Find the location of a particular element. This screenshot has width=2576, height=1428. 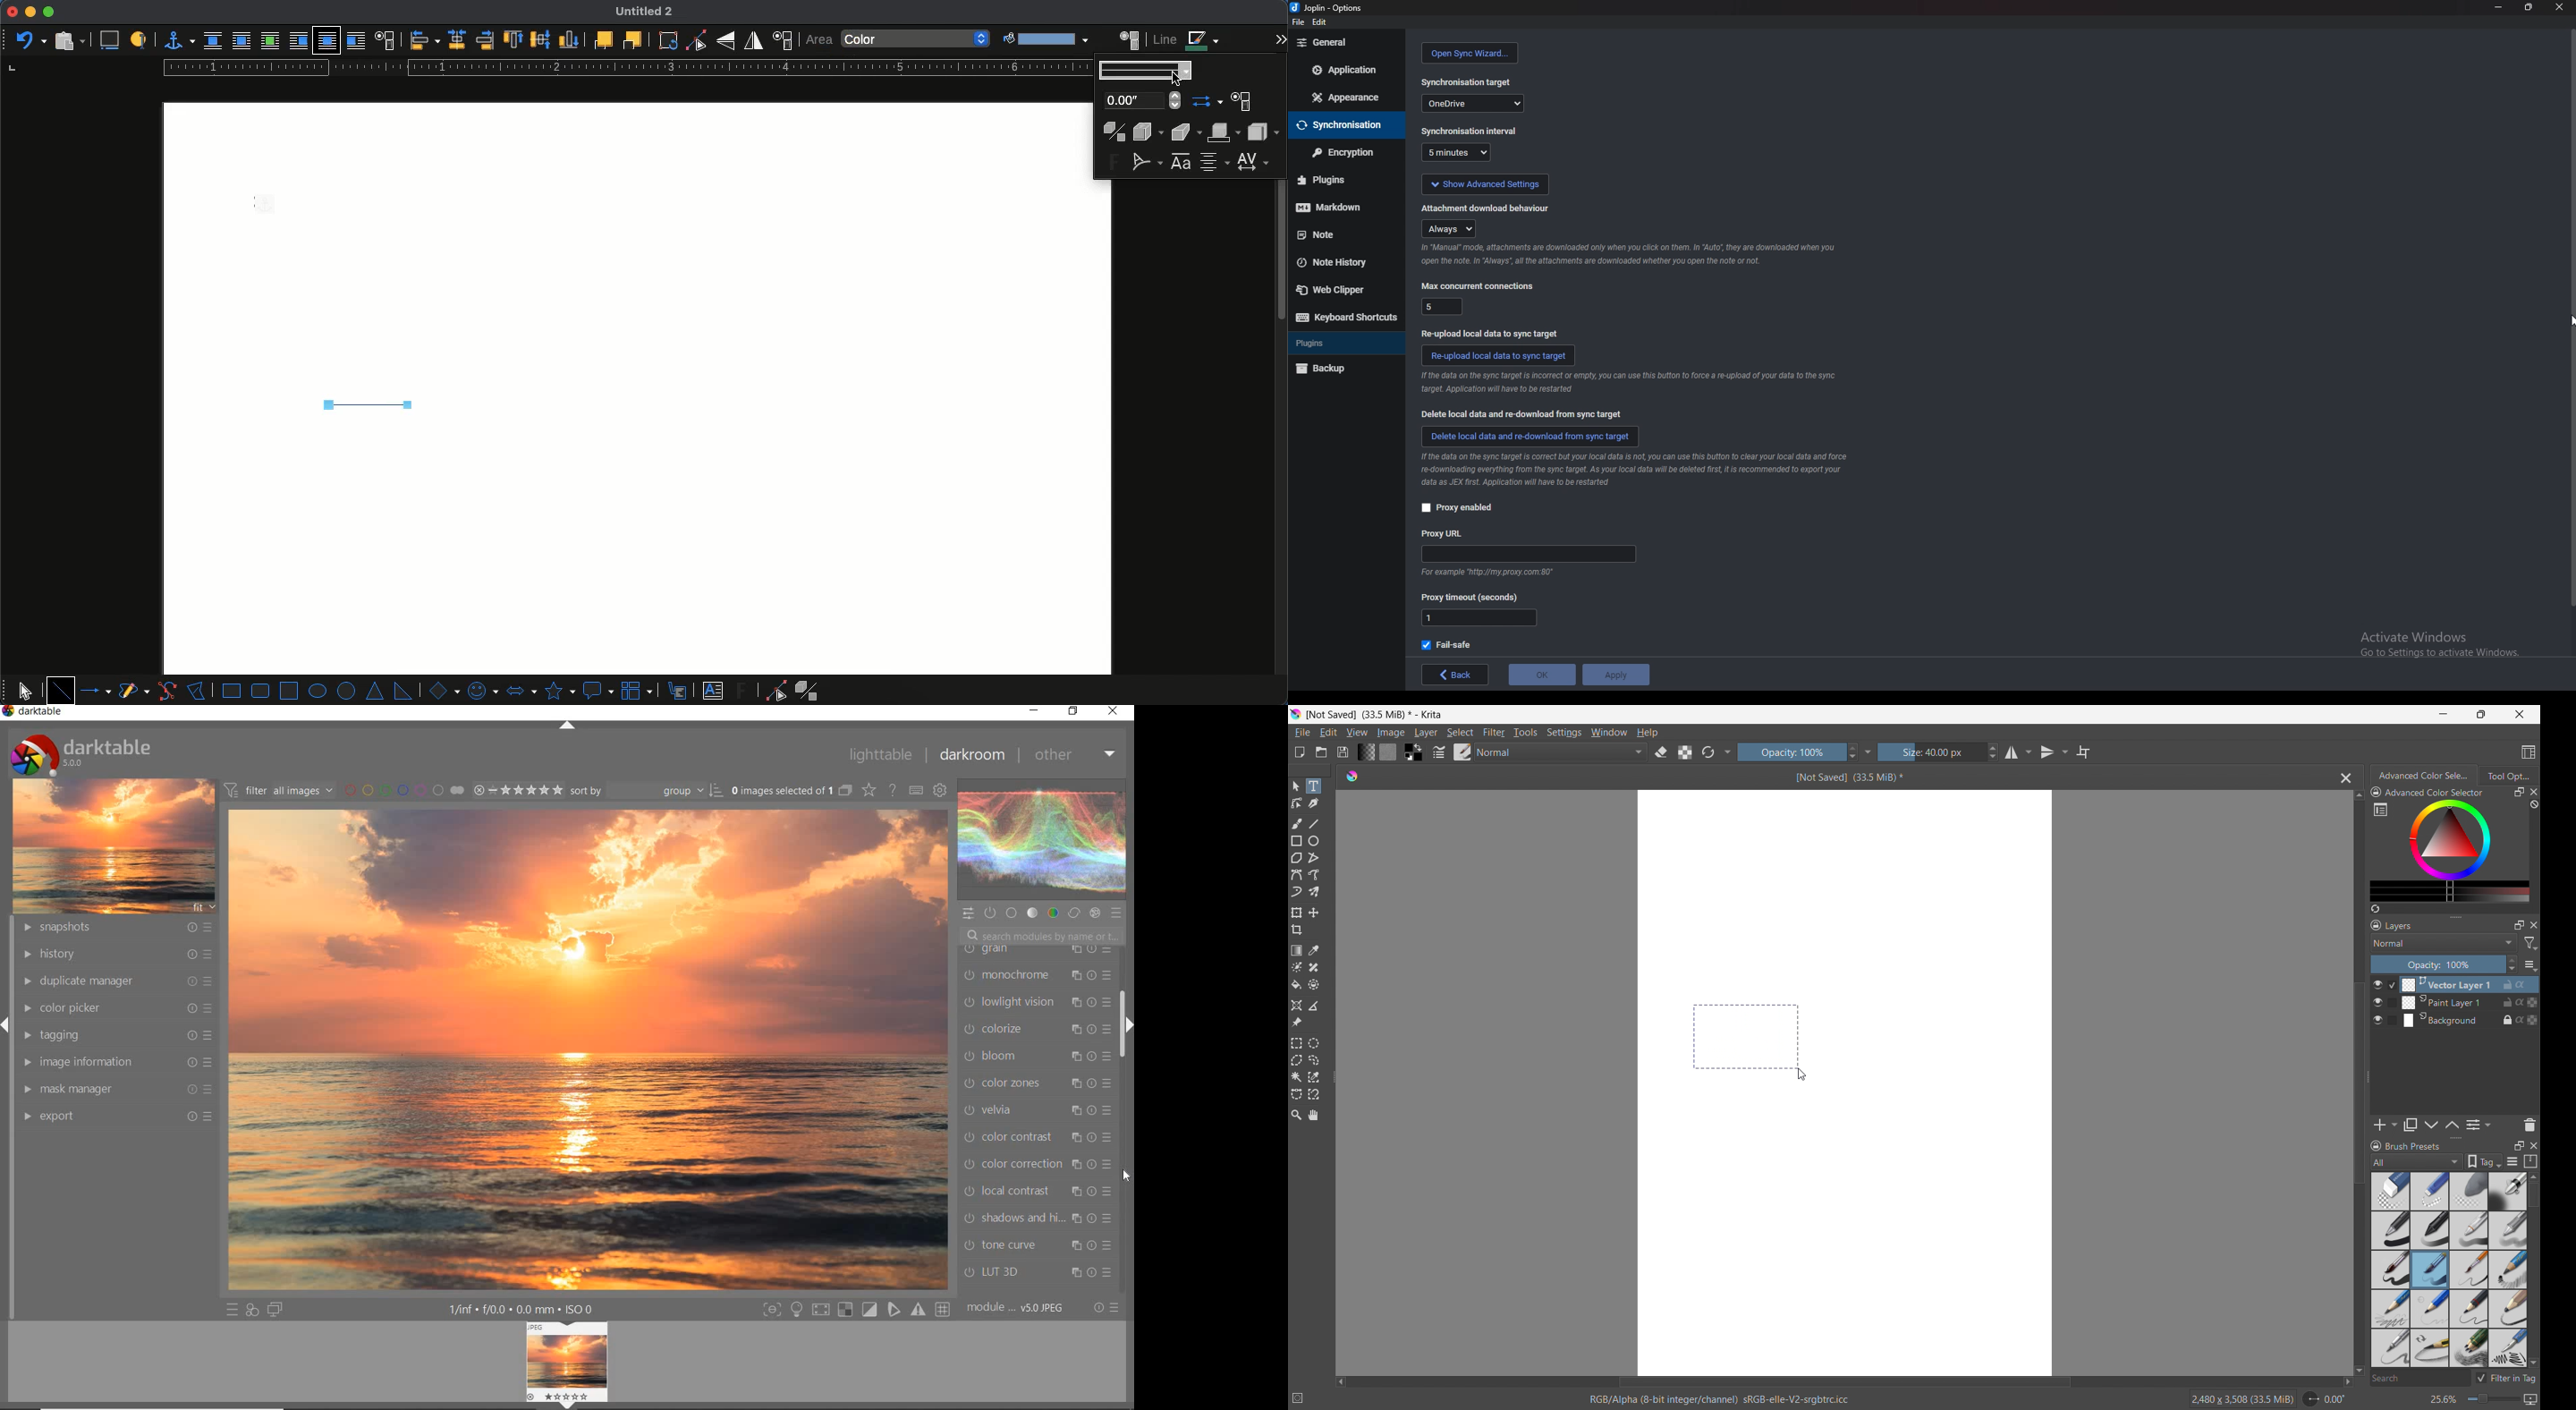

appearance is located at coordinates (1348, 96).